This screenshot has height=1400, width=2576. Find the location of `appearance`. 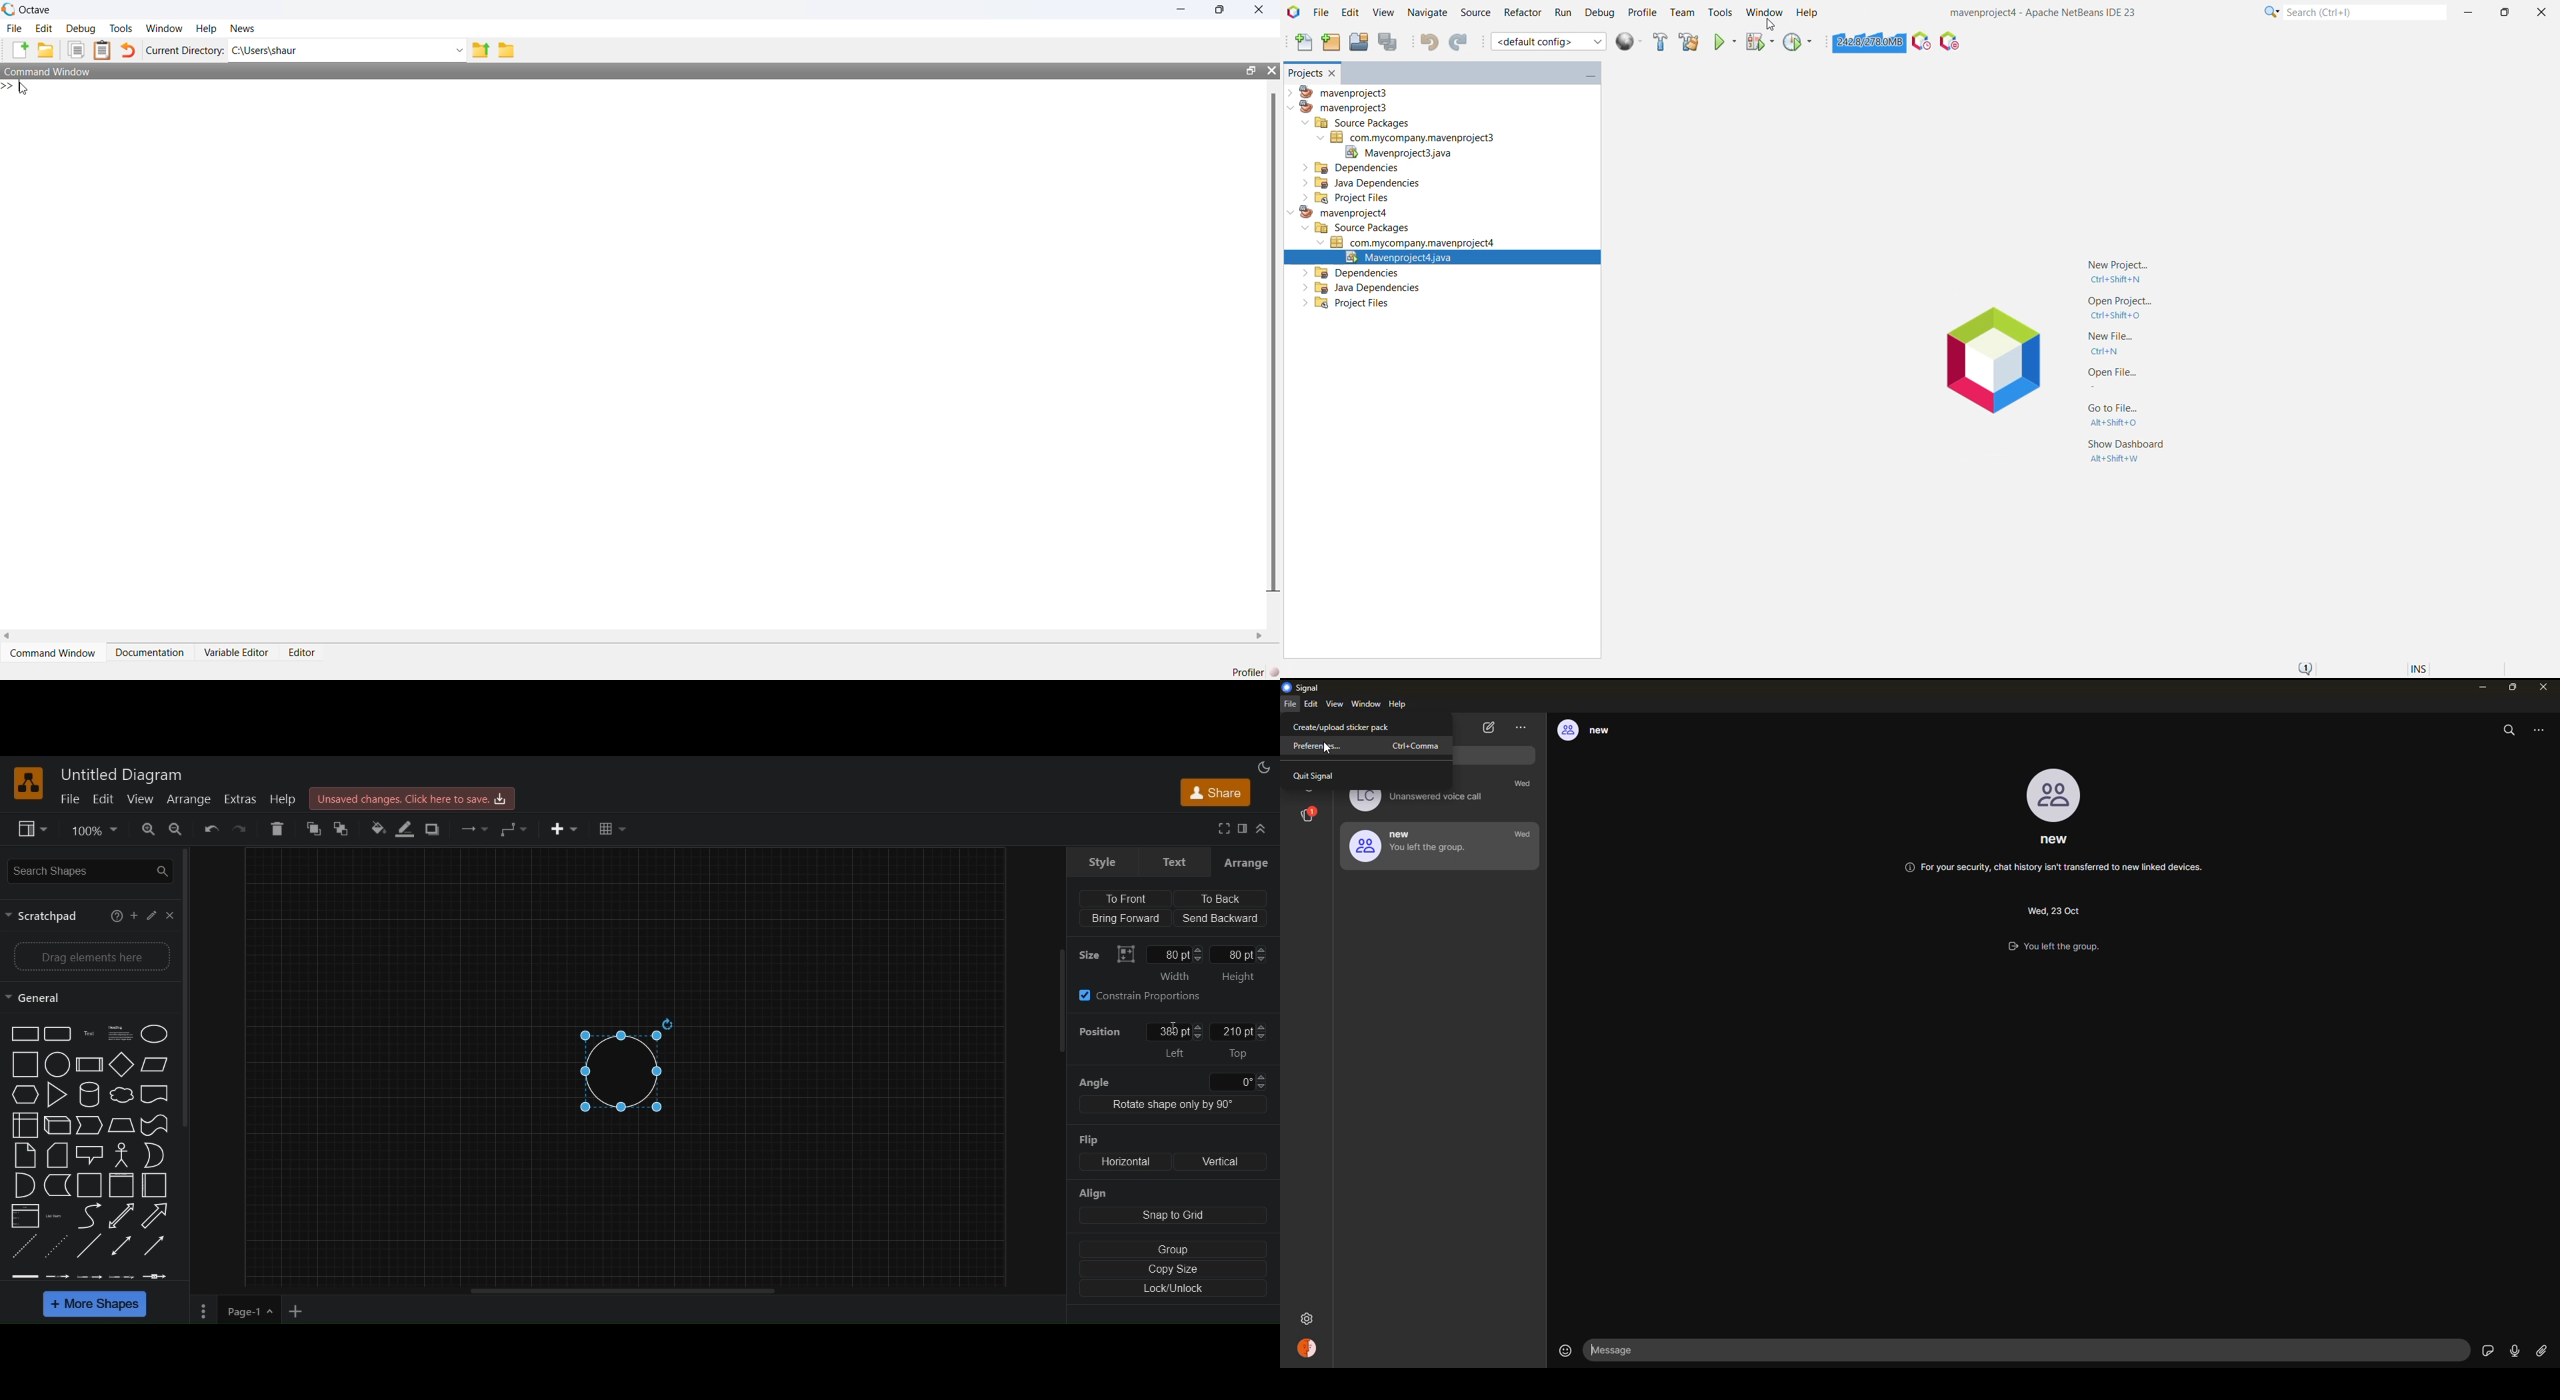

appearance is located at coordinates (1266, 766).